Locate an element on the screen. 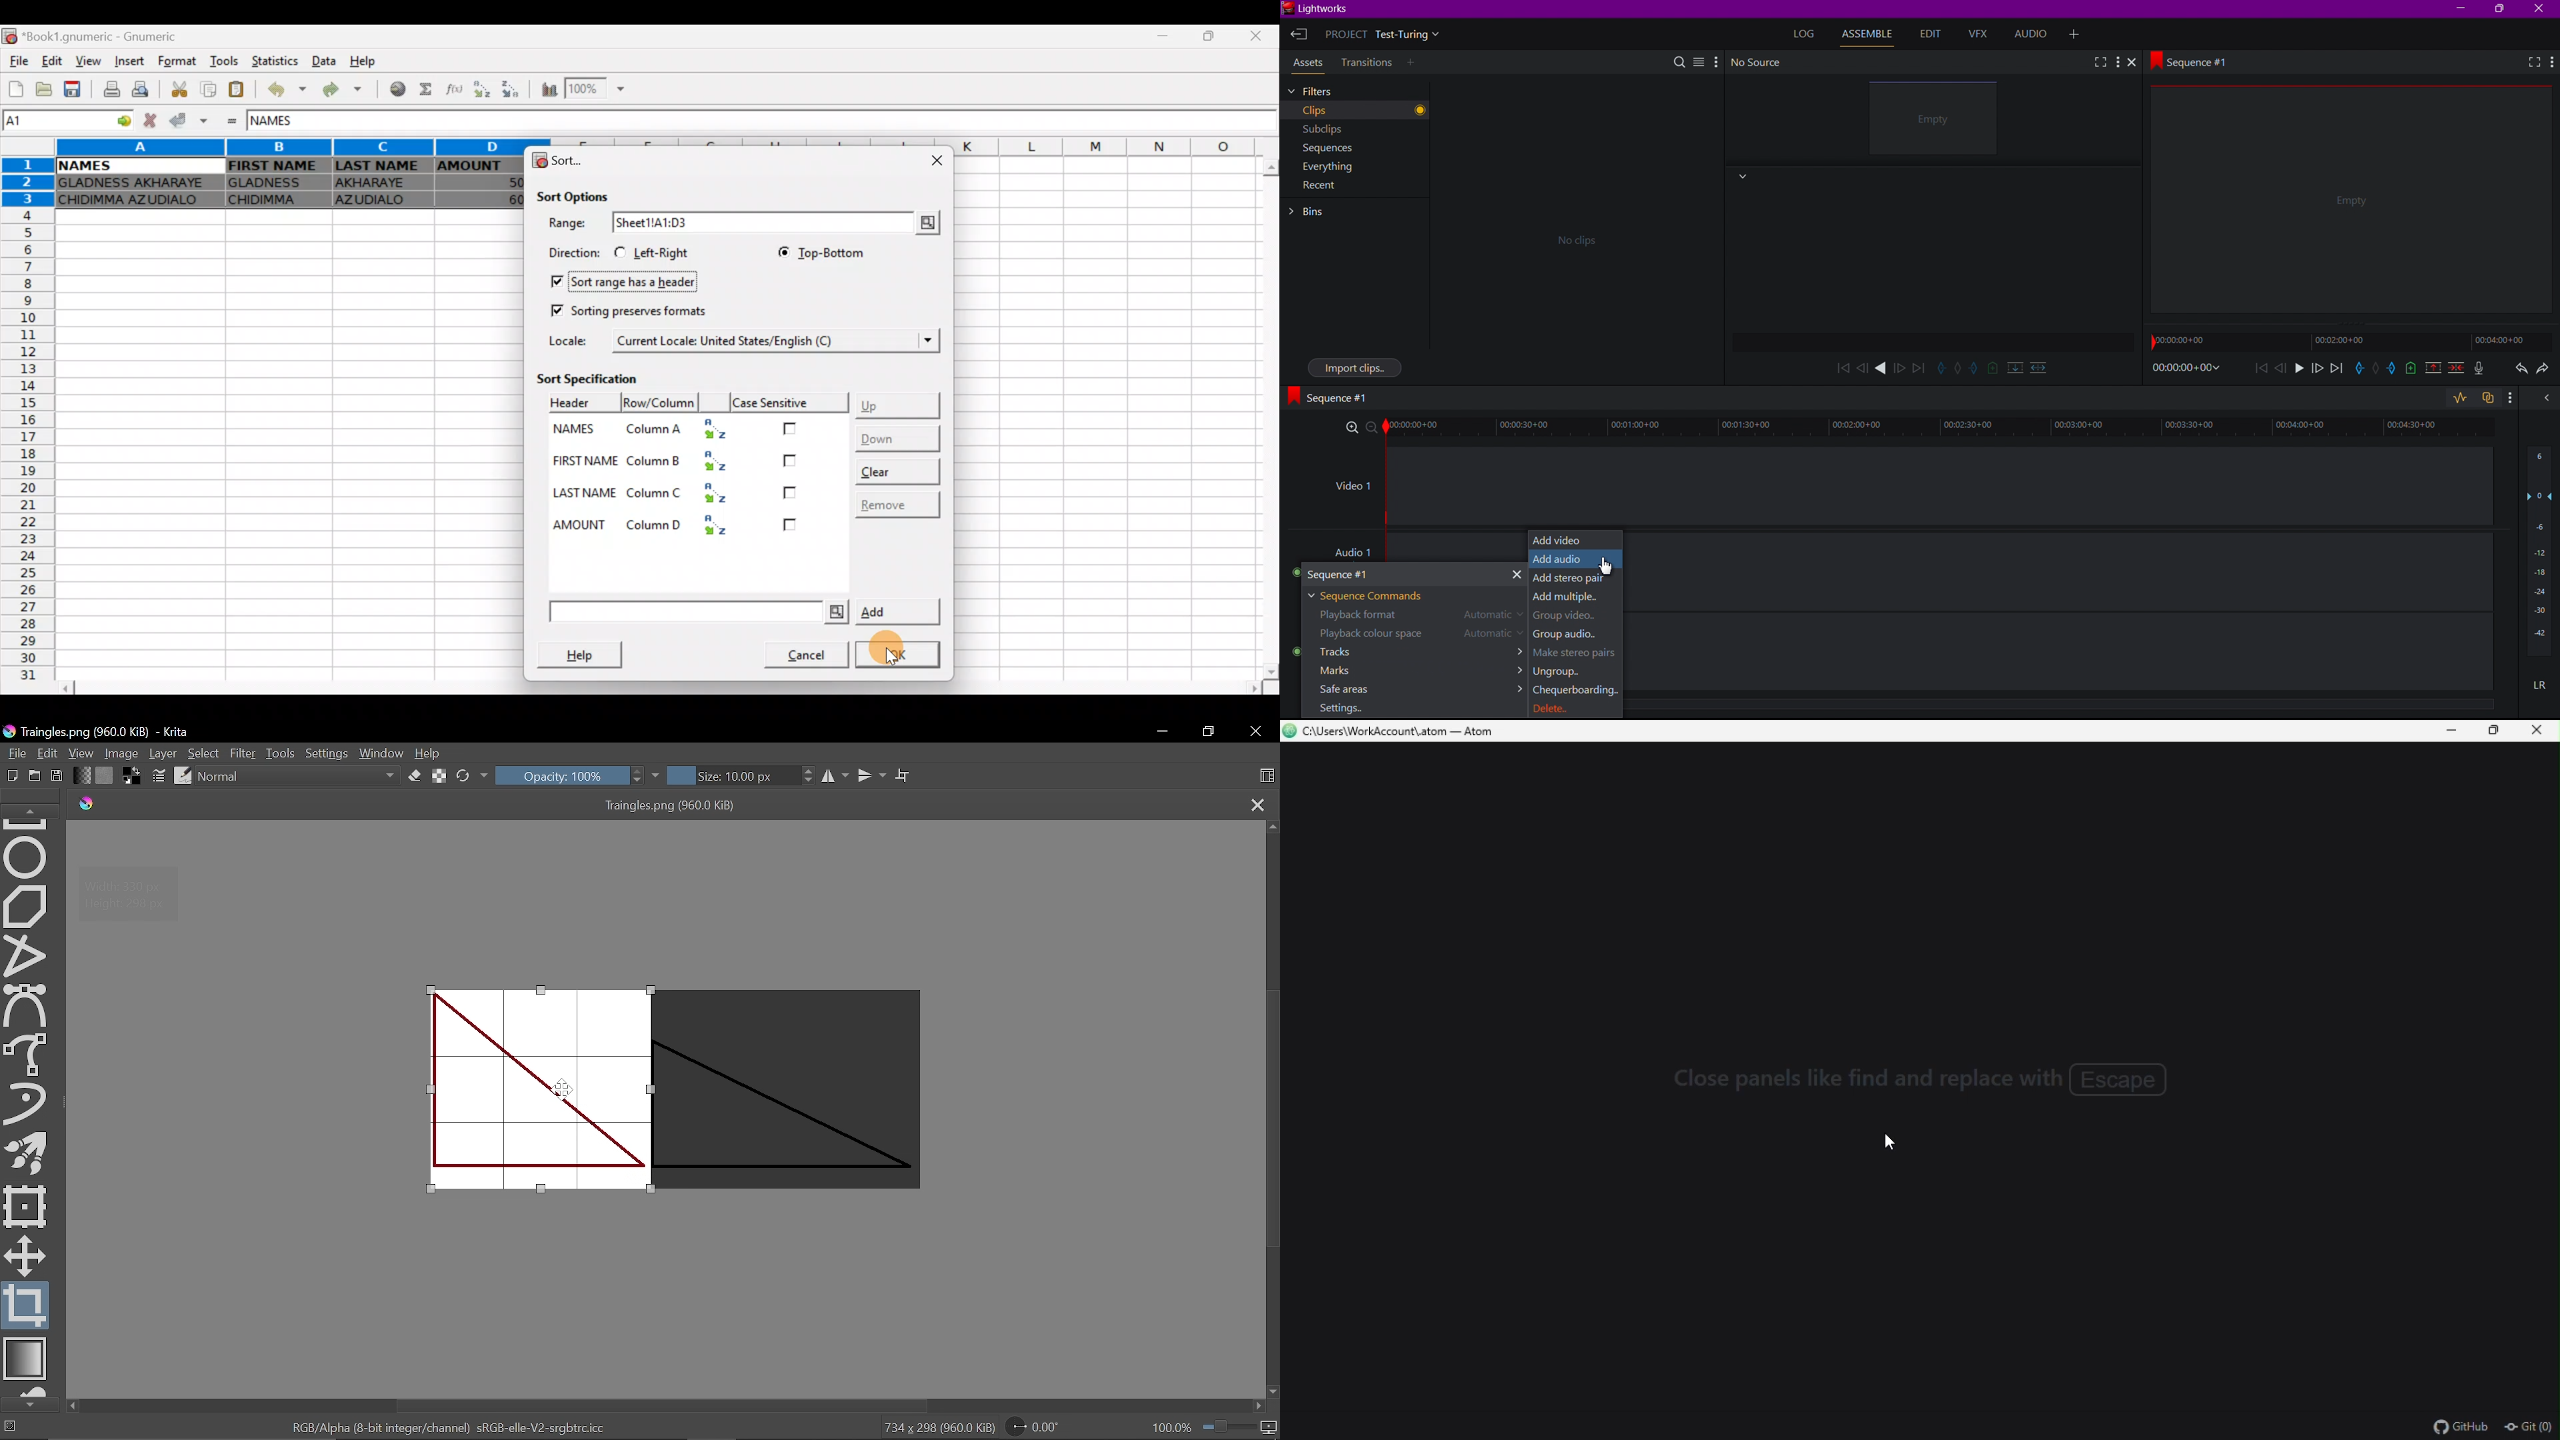 The height and width of the screenshot is (1456, 2576). No Source is located at coordinates (1759, 62).